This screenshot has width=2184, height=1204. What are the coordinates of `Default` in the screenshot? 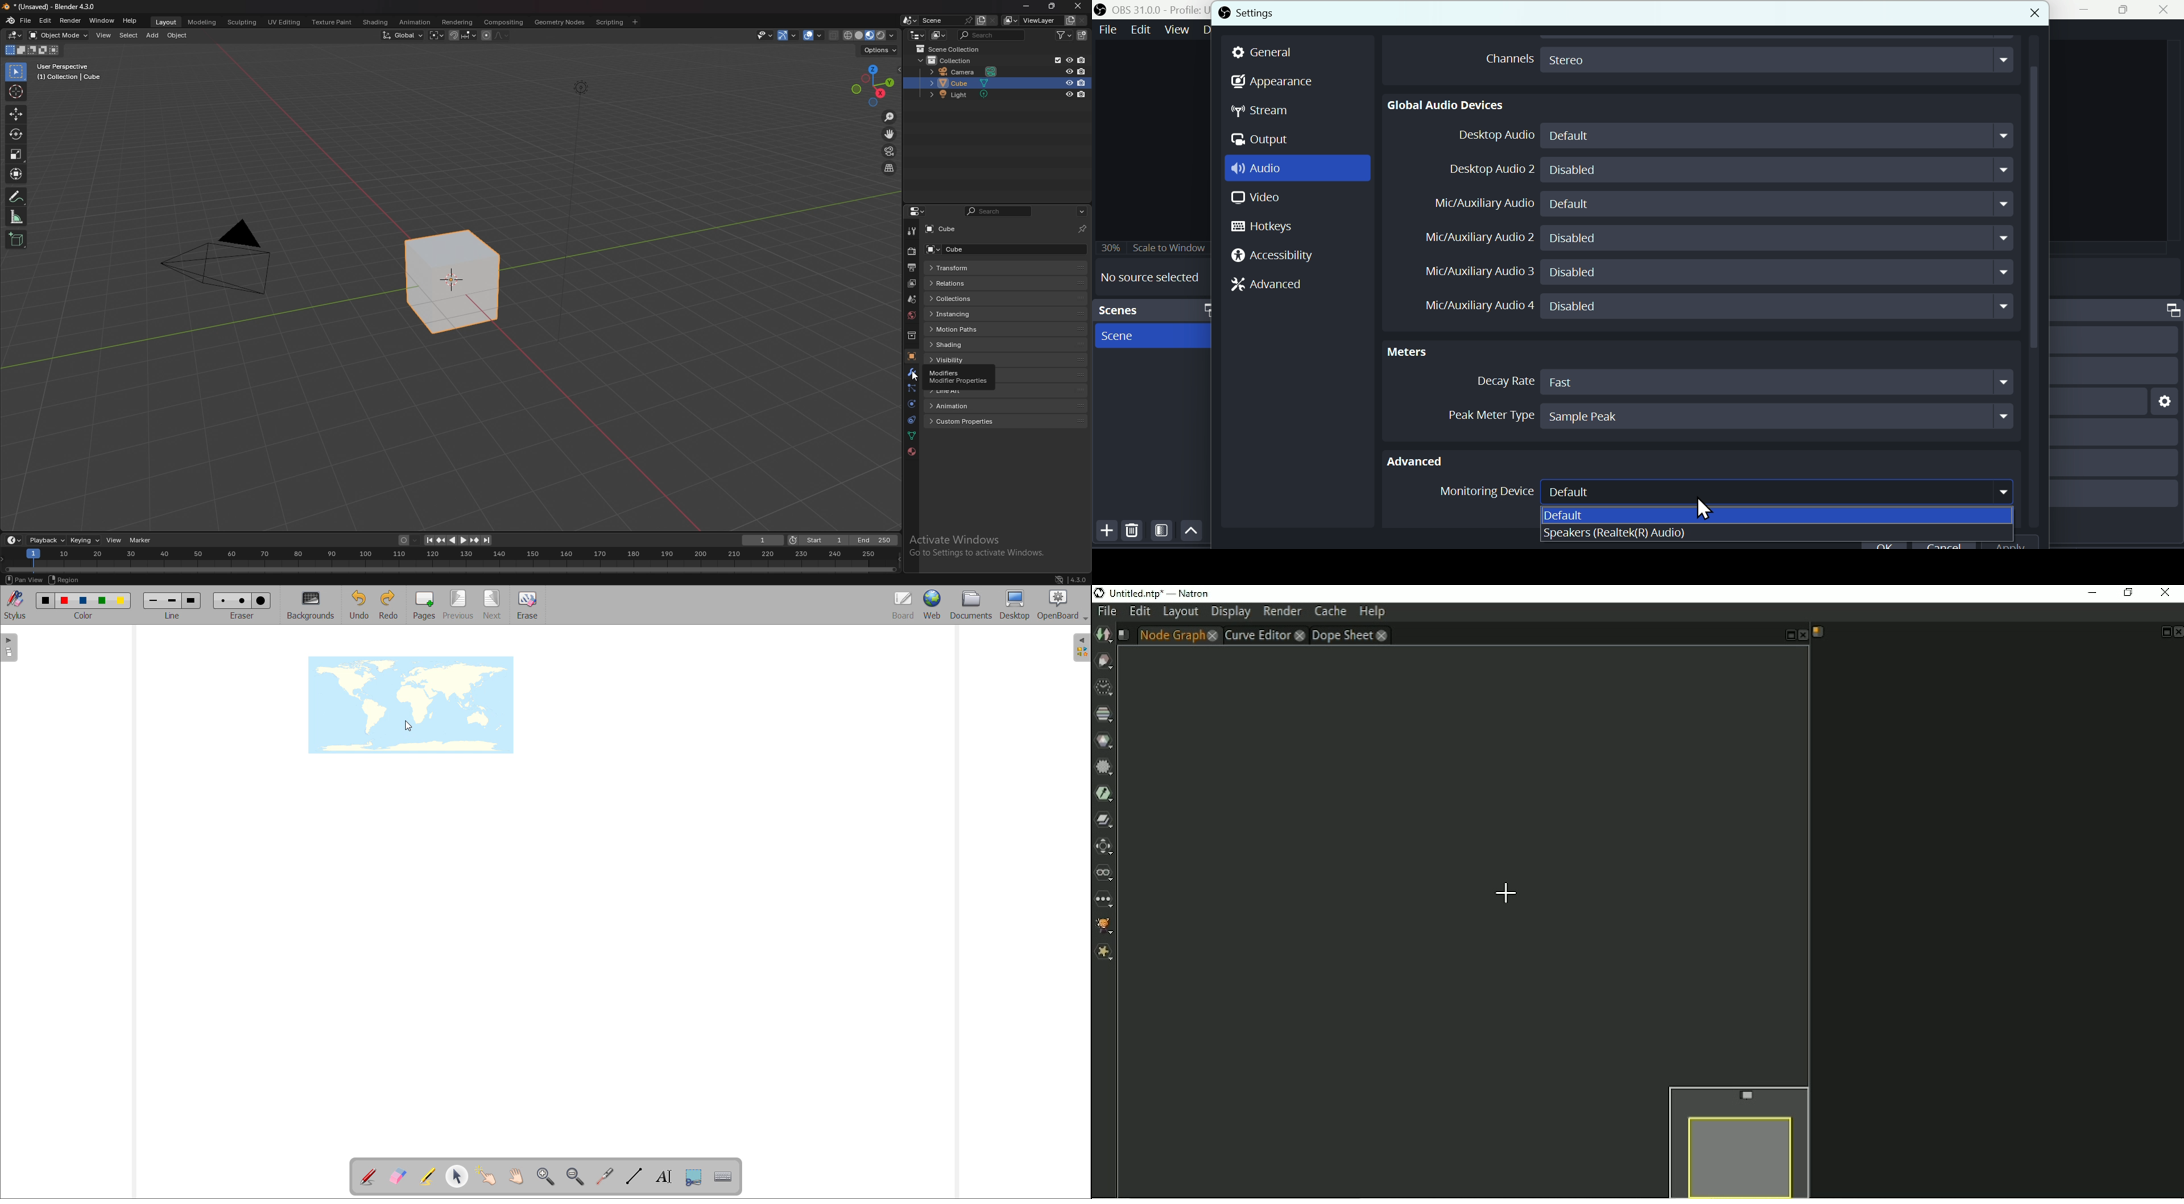 It's located at (1782, 136).